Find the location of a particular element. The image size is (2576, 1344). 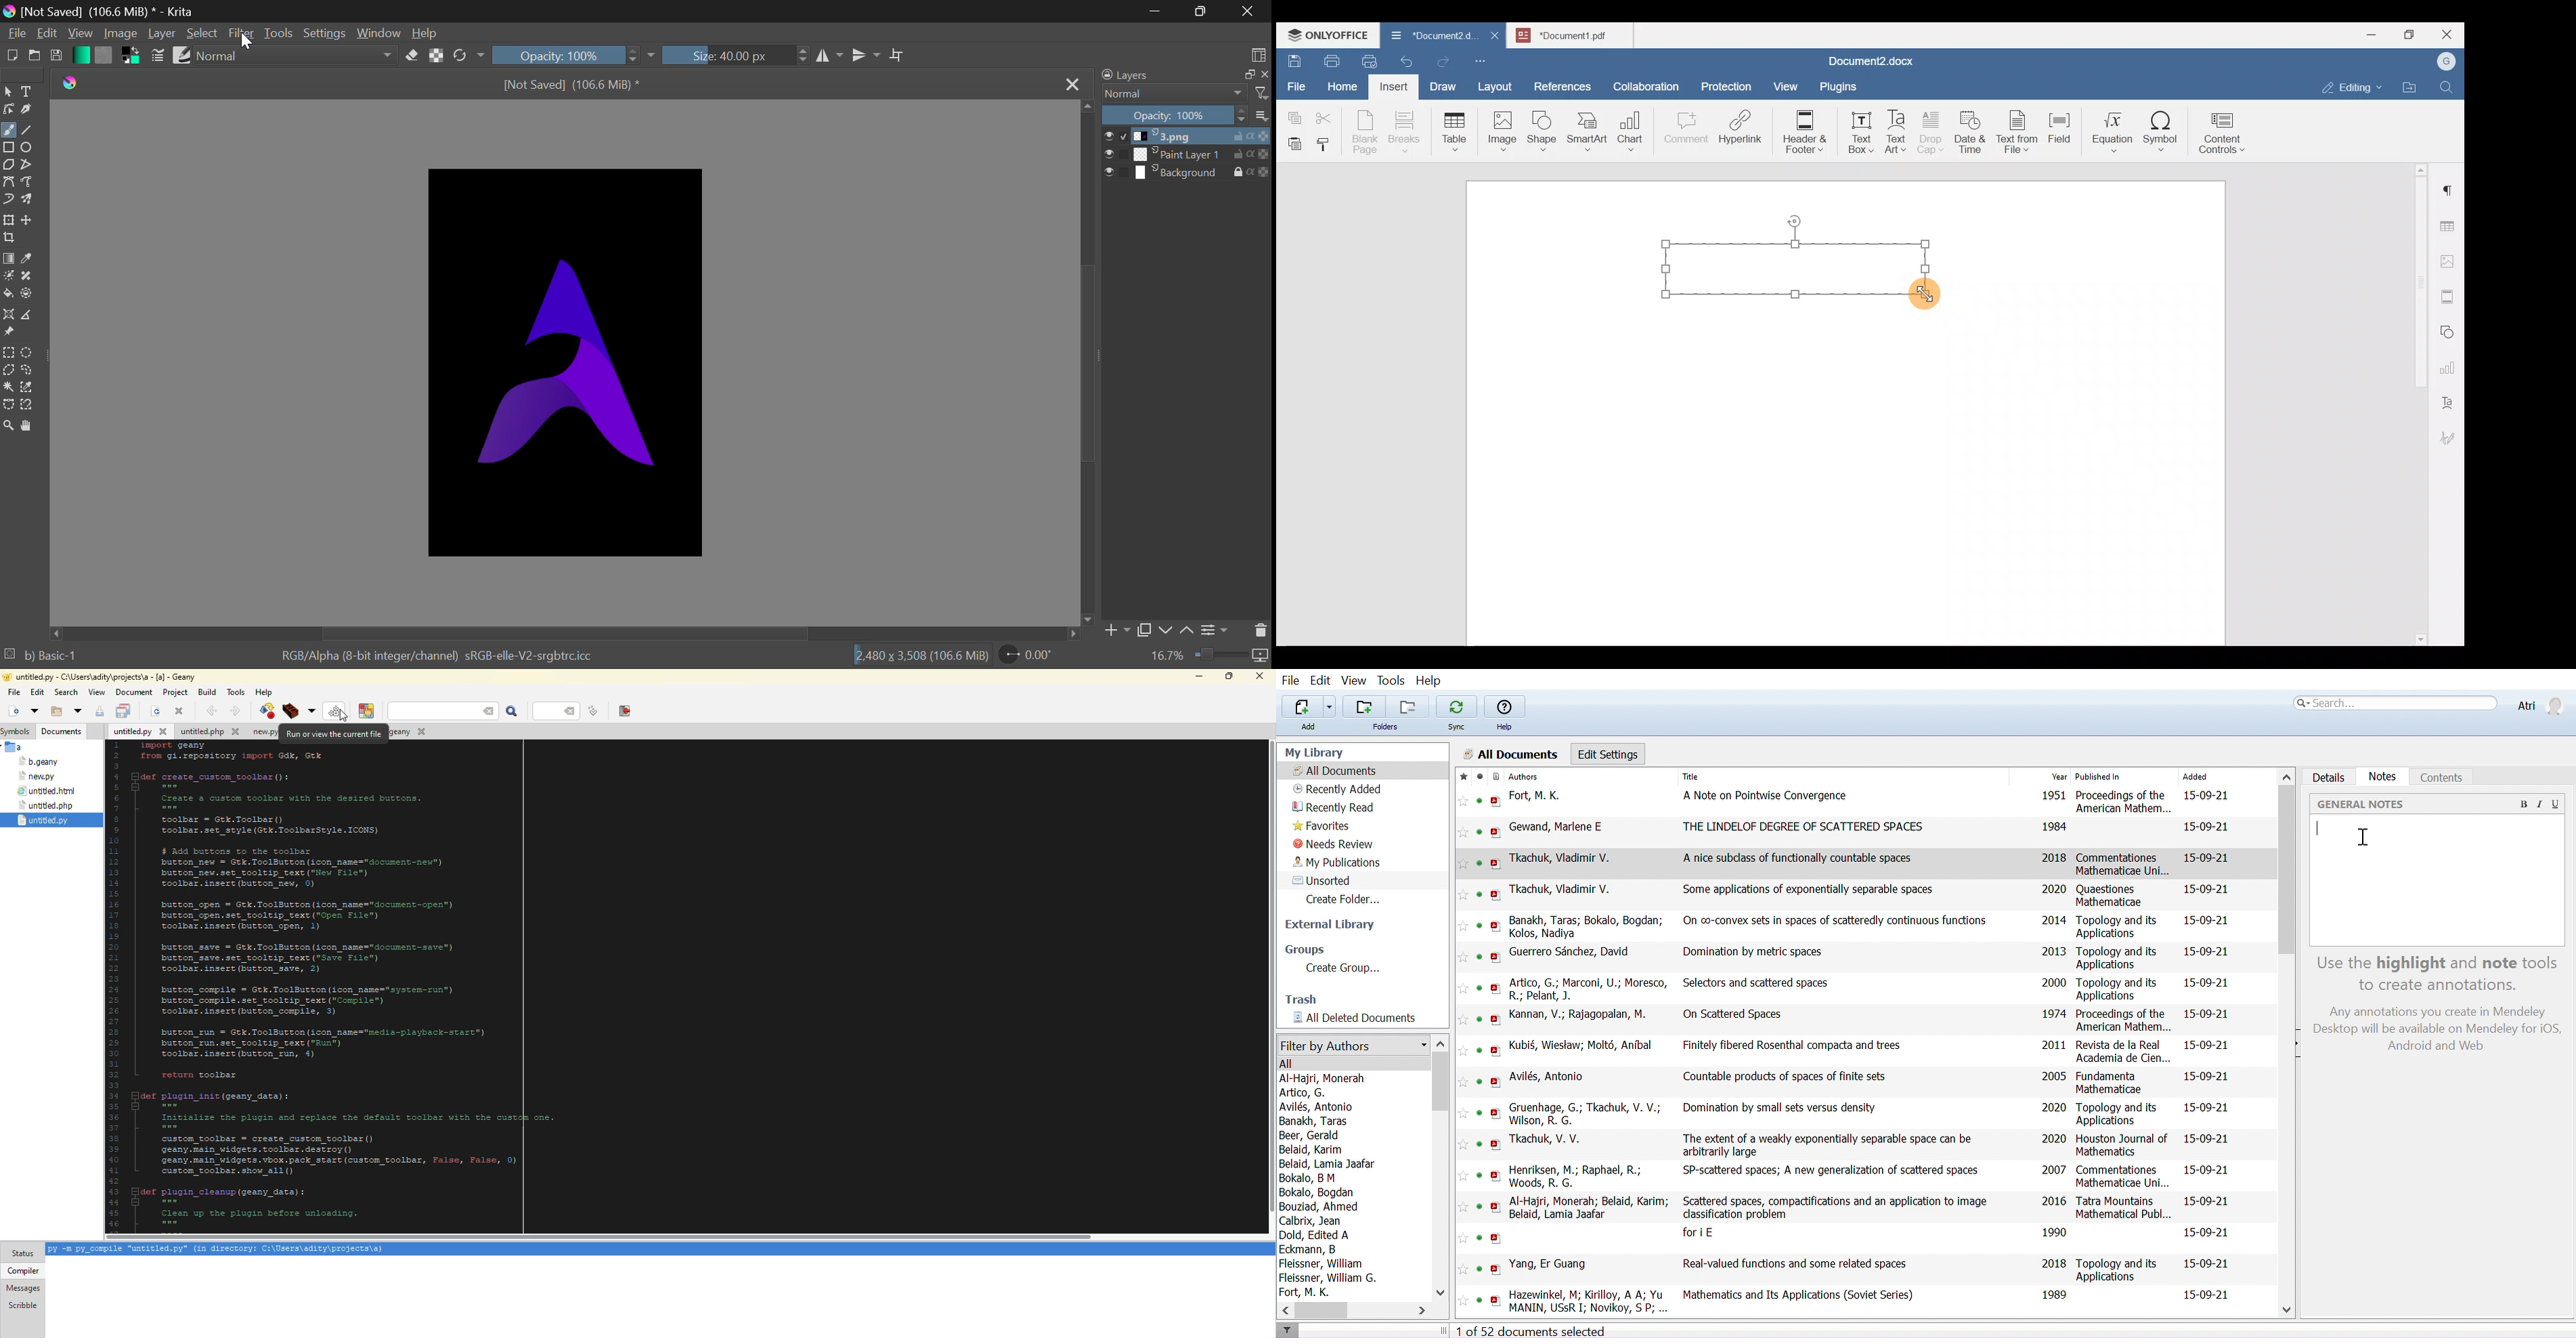

Text is located at coordinates (28, 91).